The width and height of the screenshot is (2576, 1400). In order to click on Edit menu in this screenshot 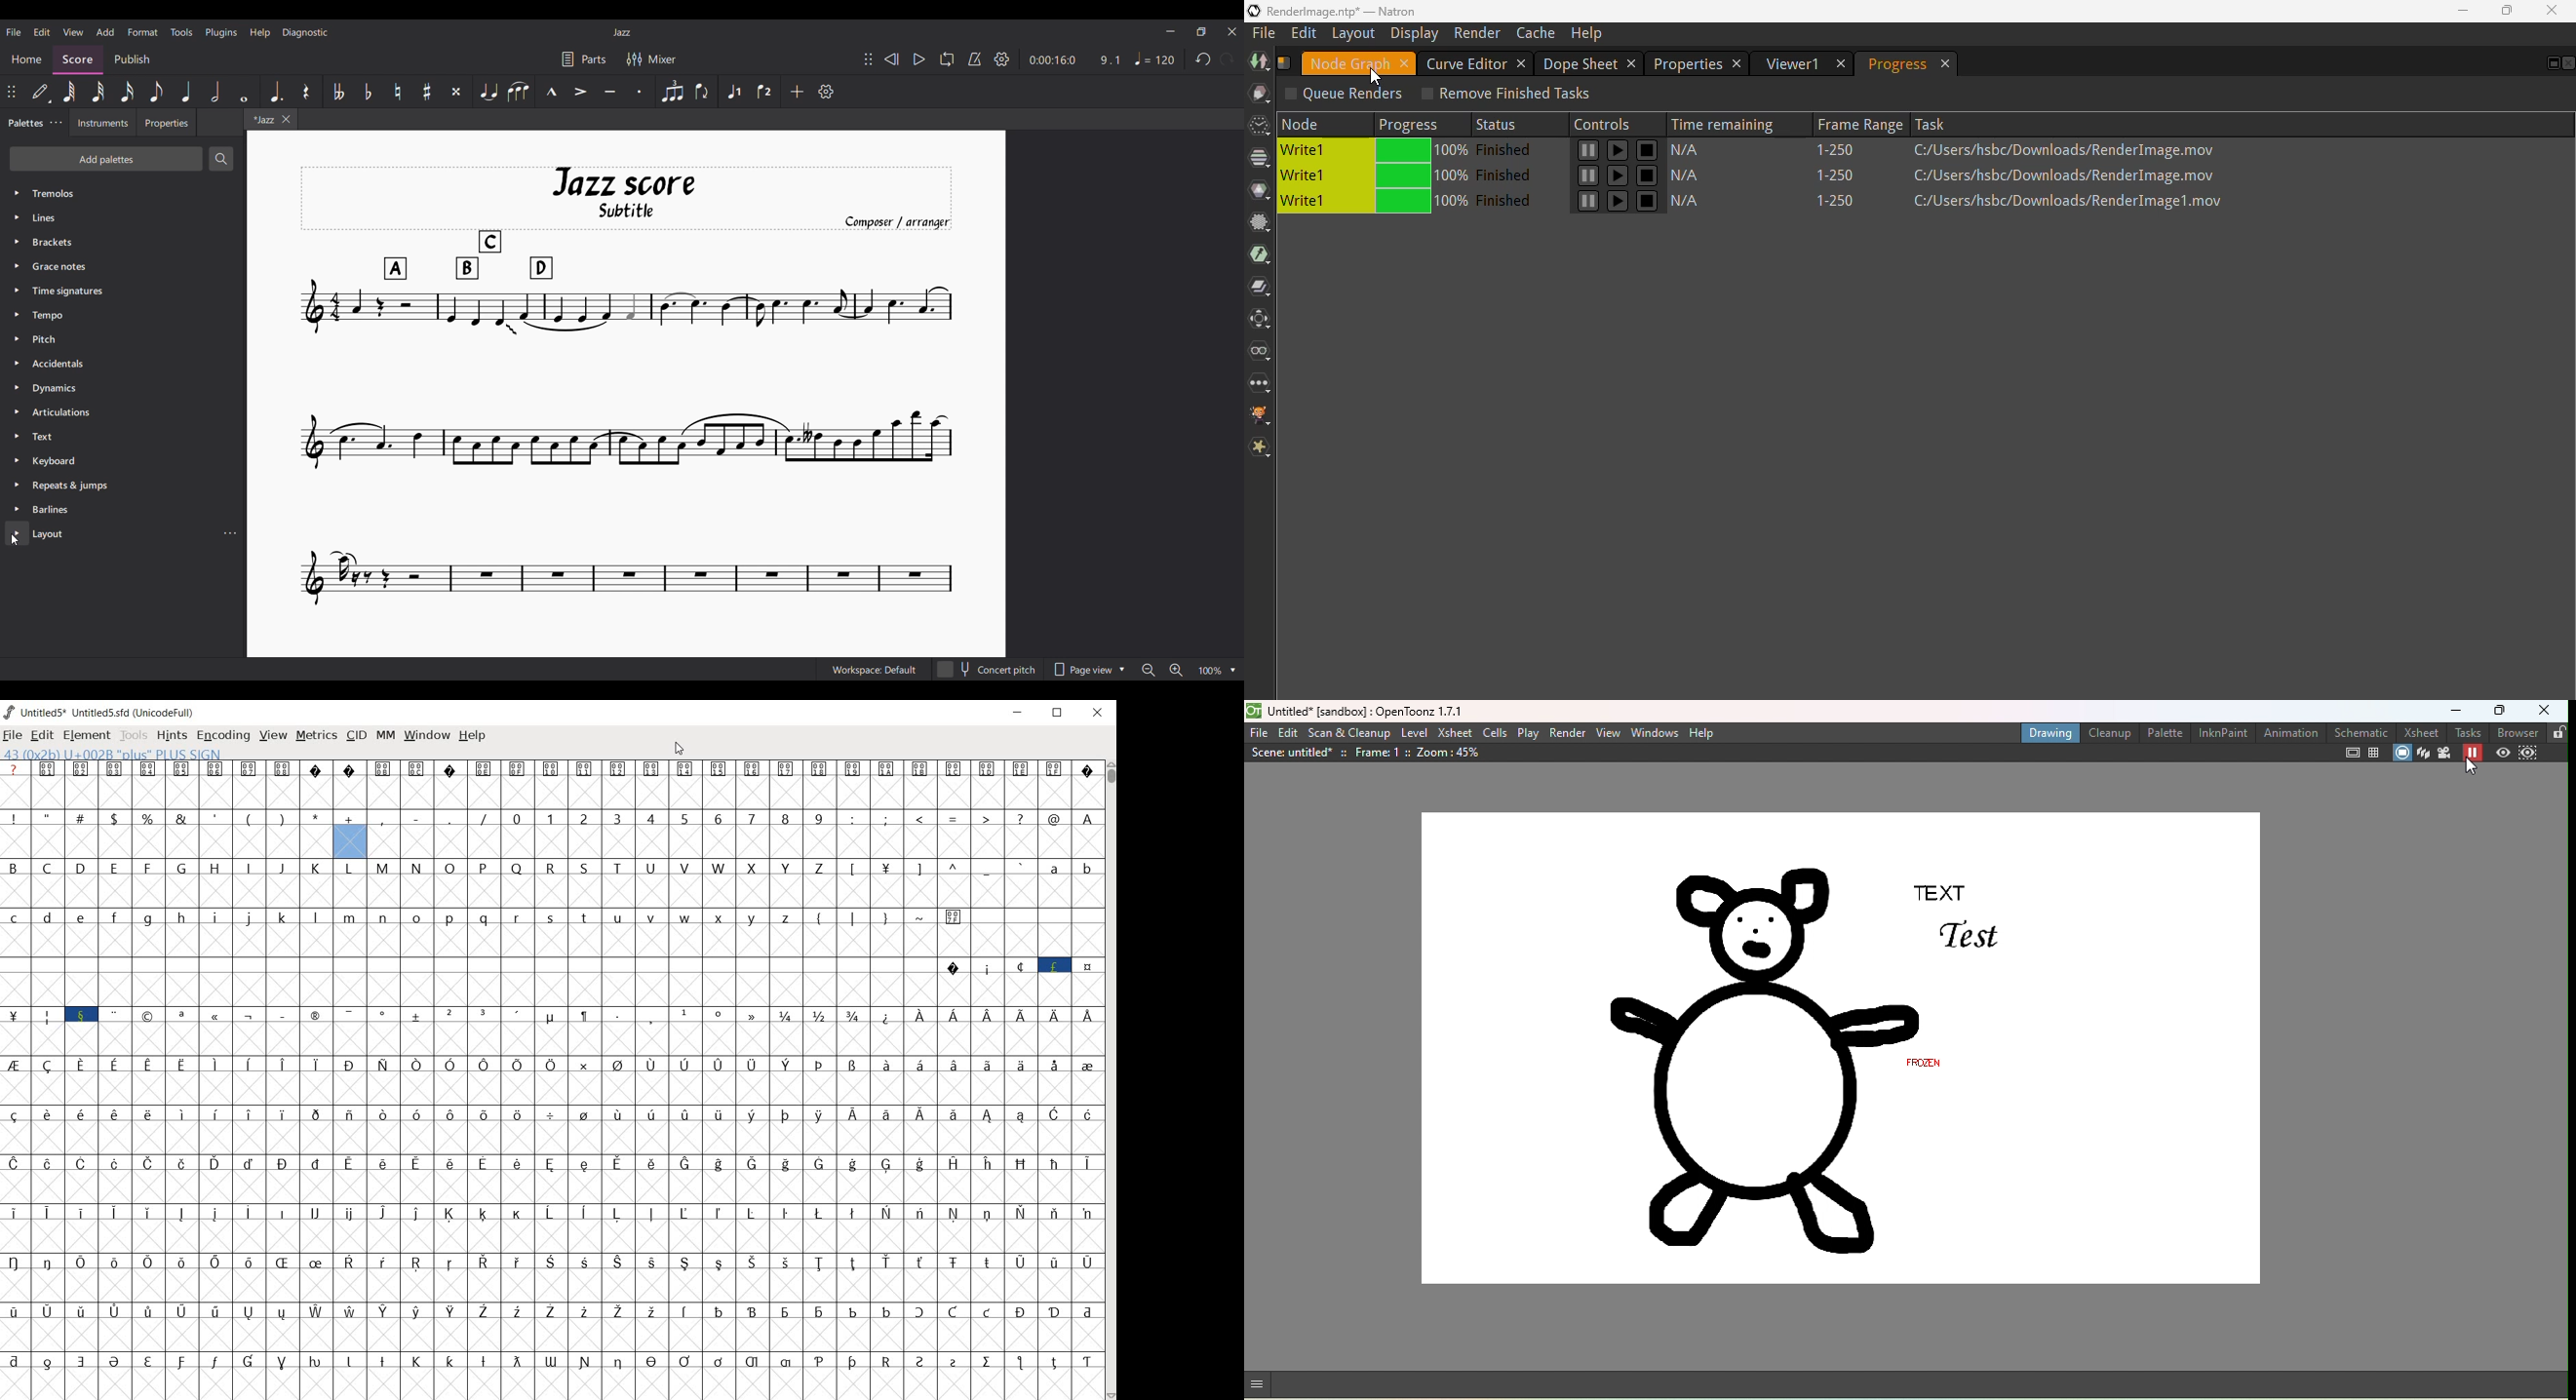, I will do `click(42, 32)`.